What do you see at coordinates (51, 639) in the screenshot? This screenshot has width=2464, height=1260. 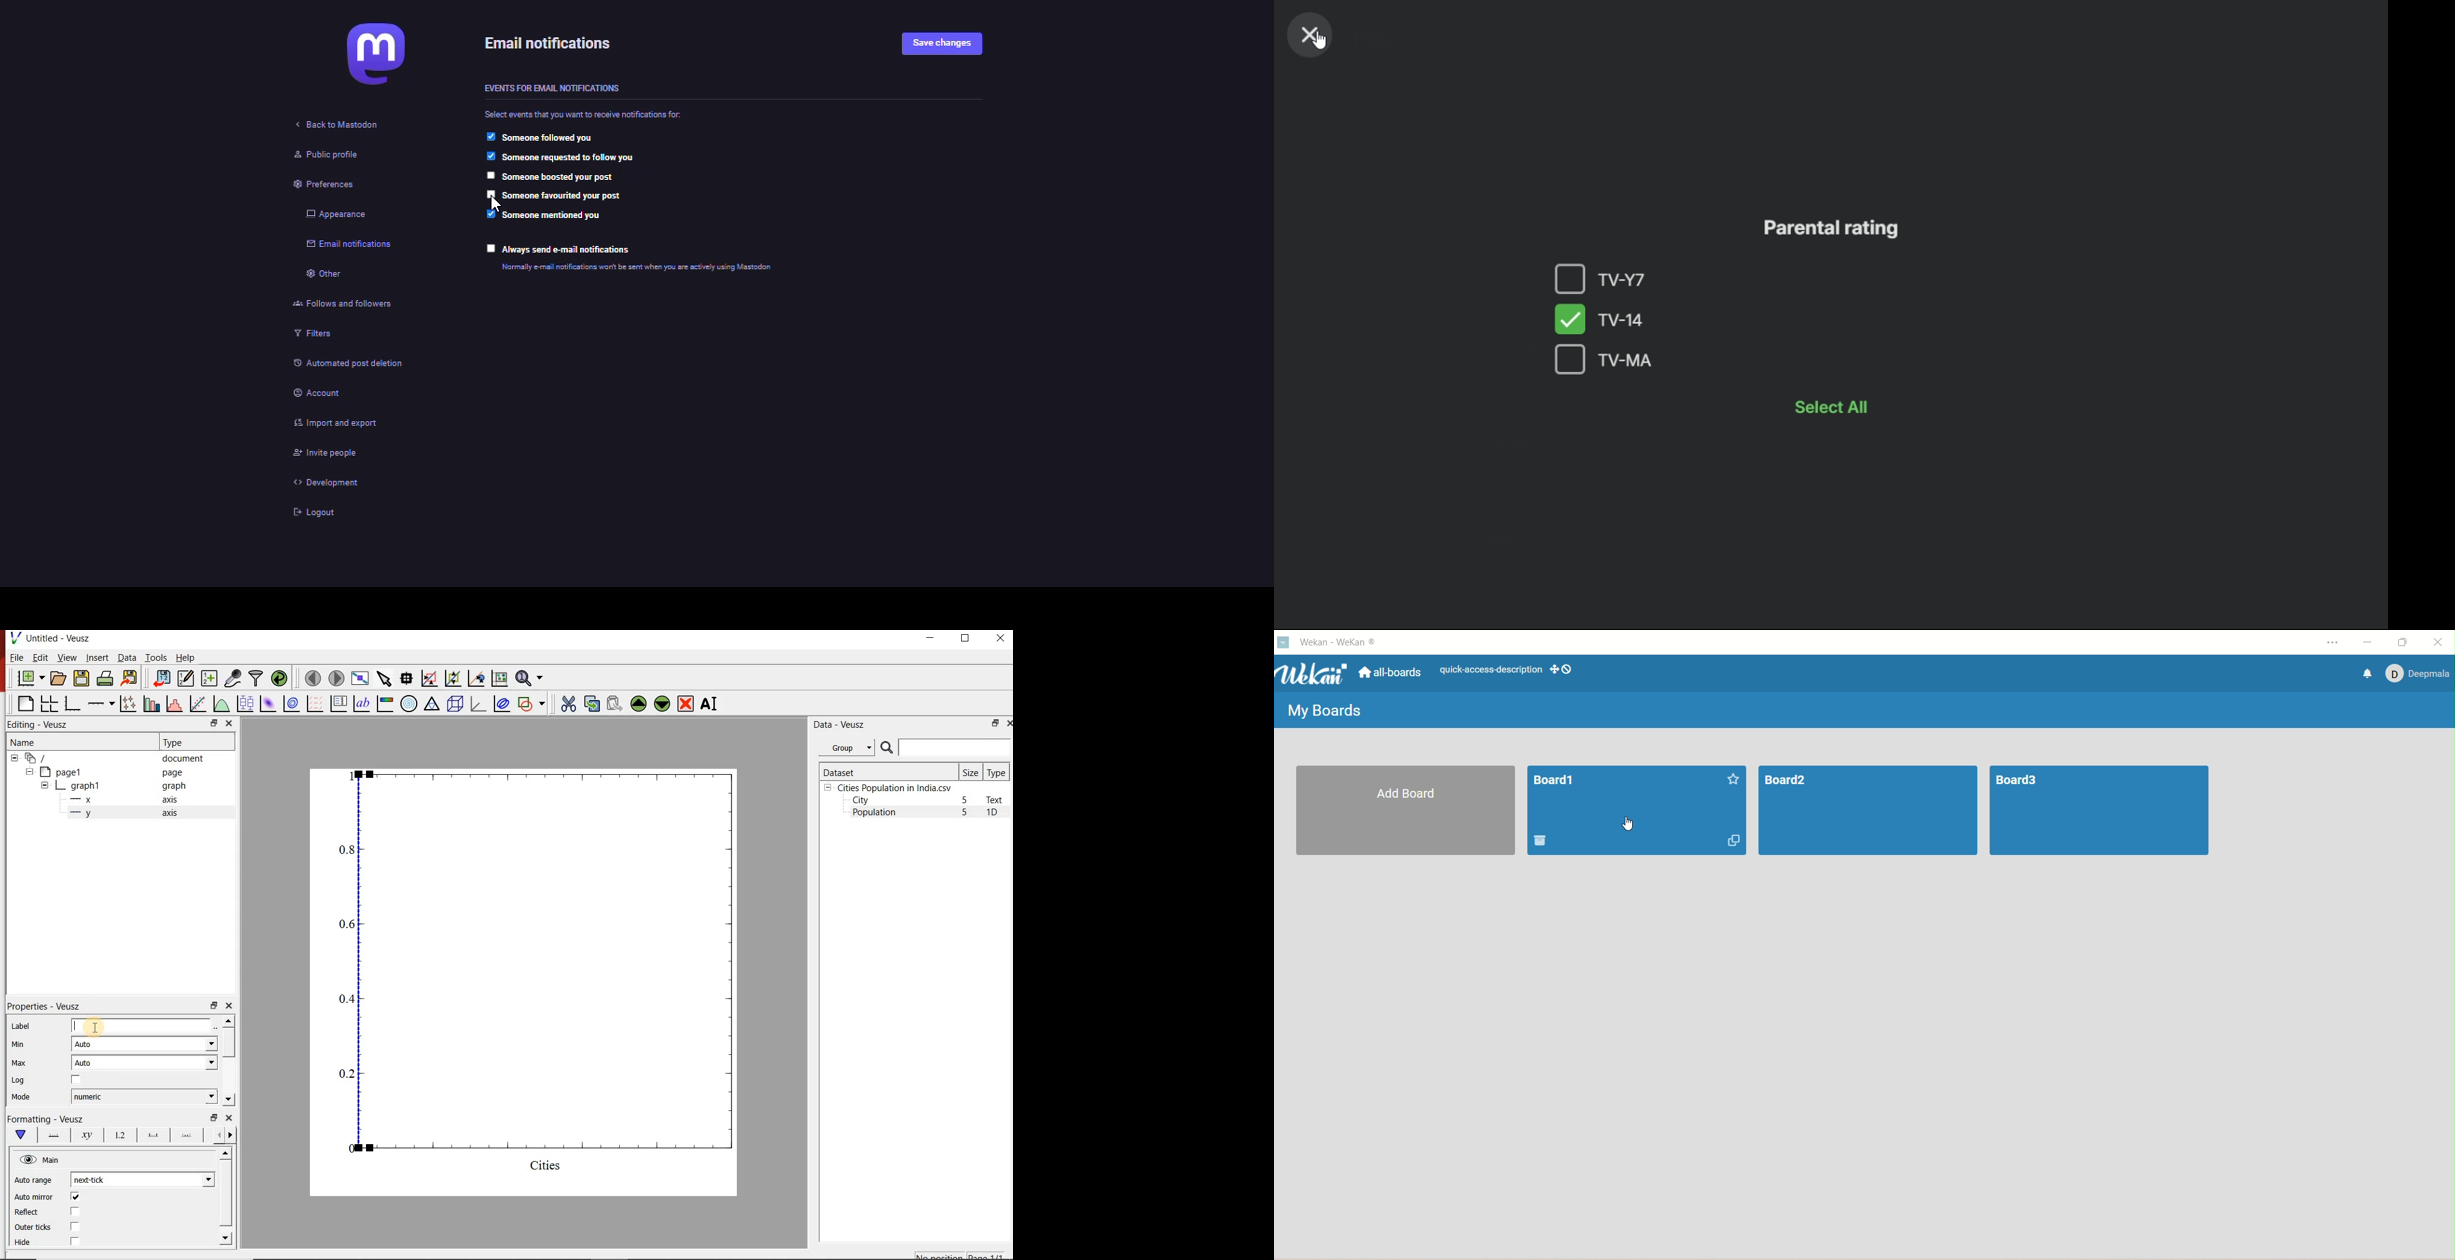 I see `Untitled-Veusz` at bounding box center [51, 639].